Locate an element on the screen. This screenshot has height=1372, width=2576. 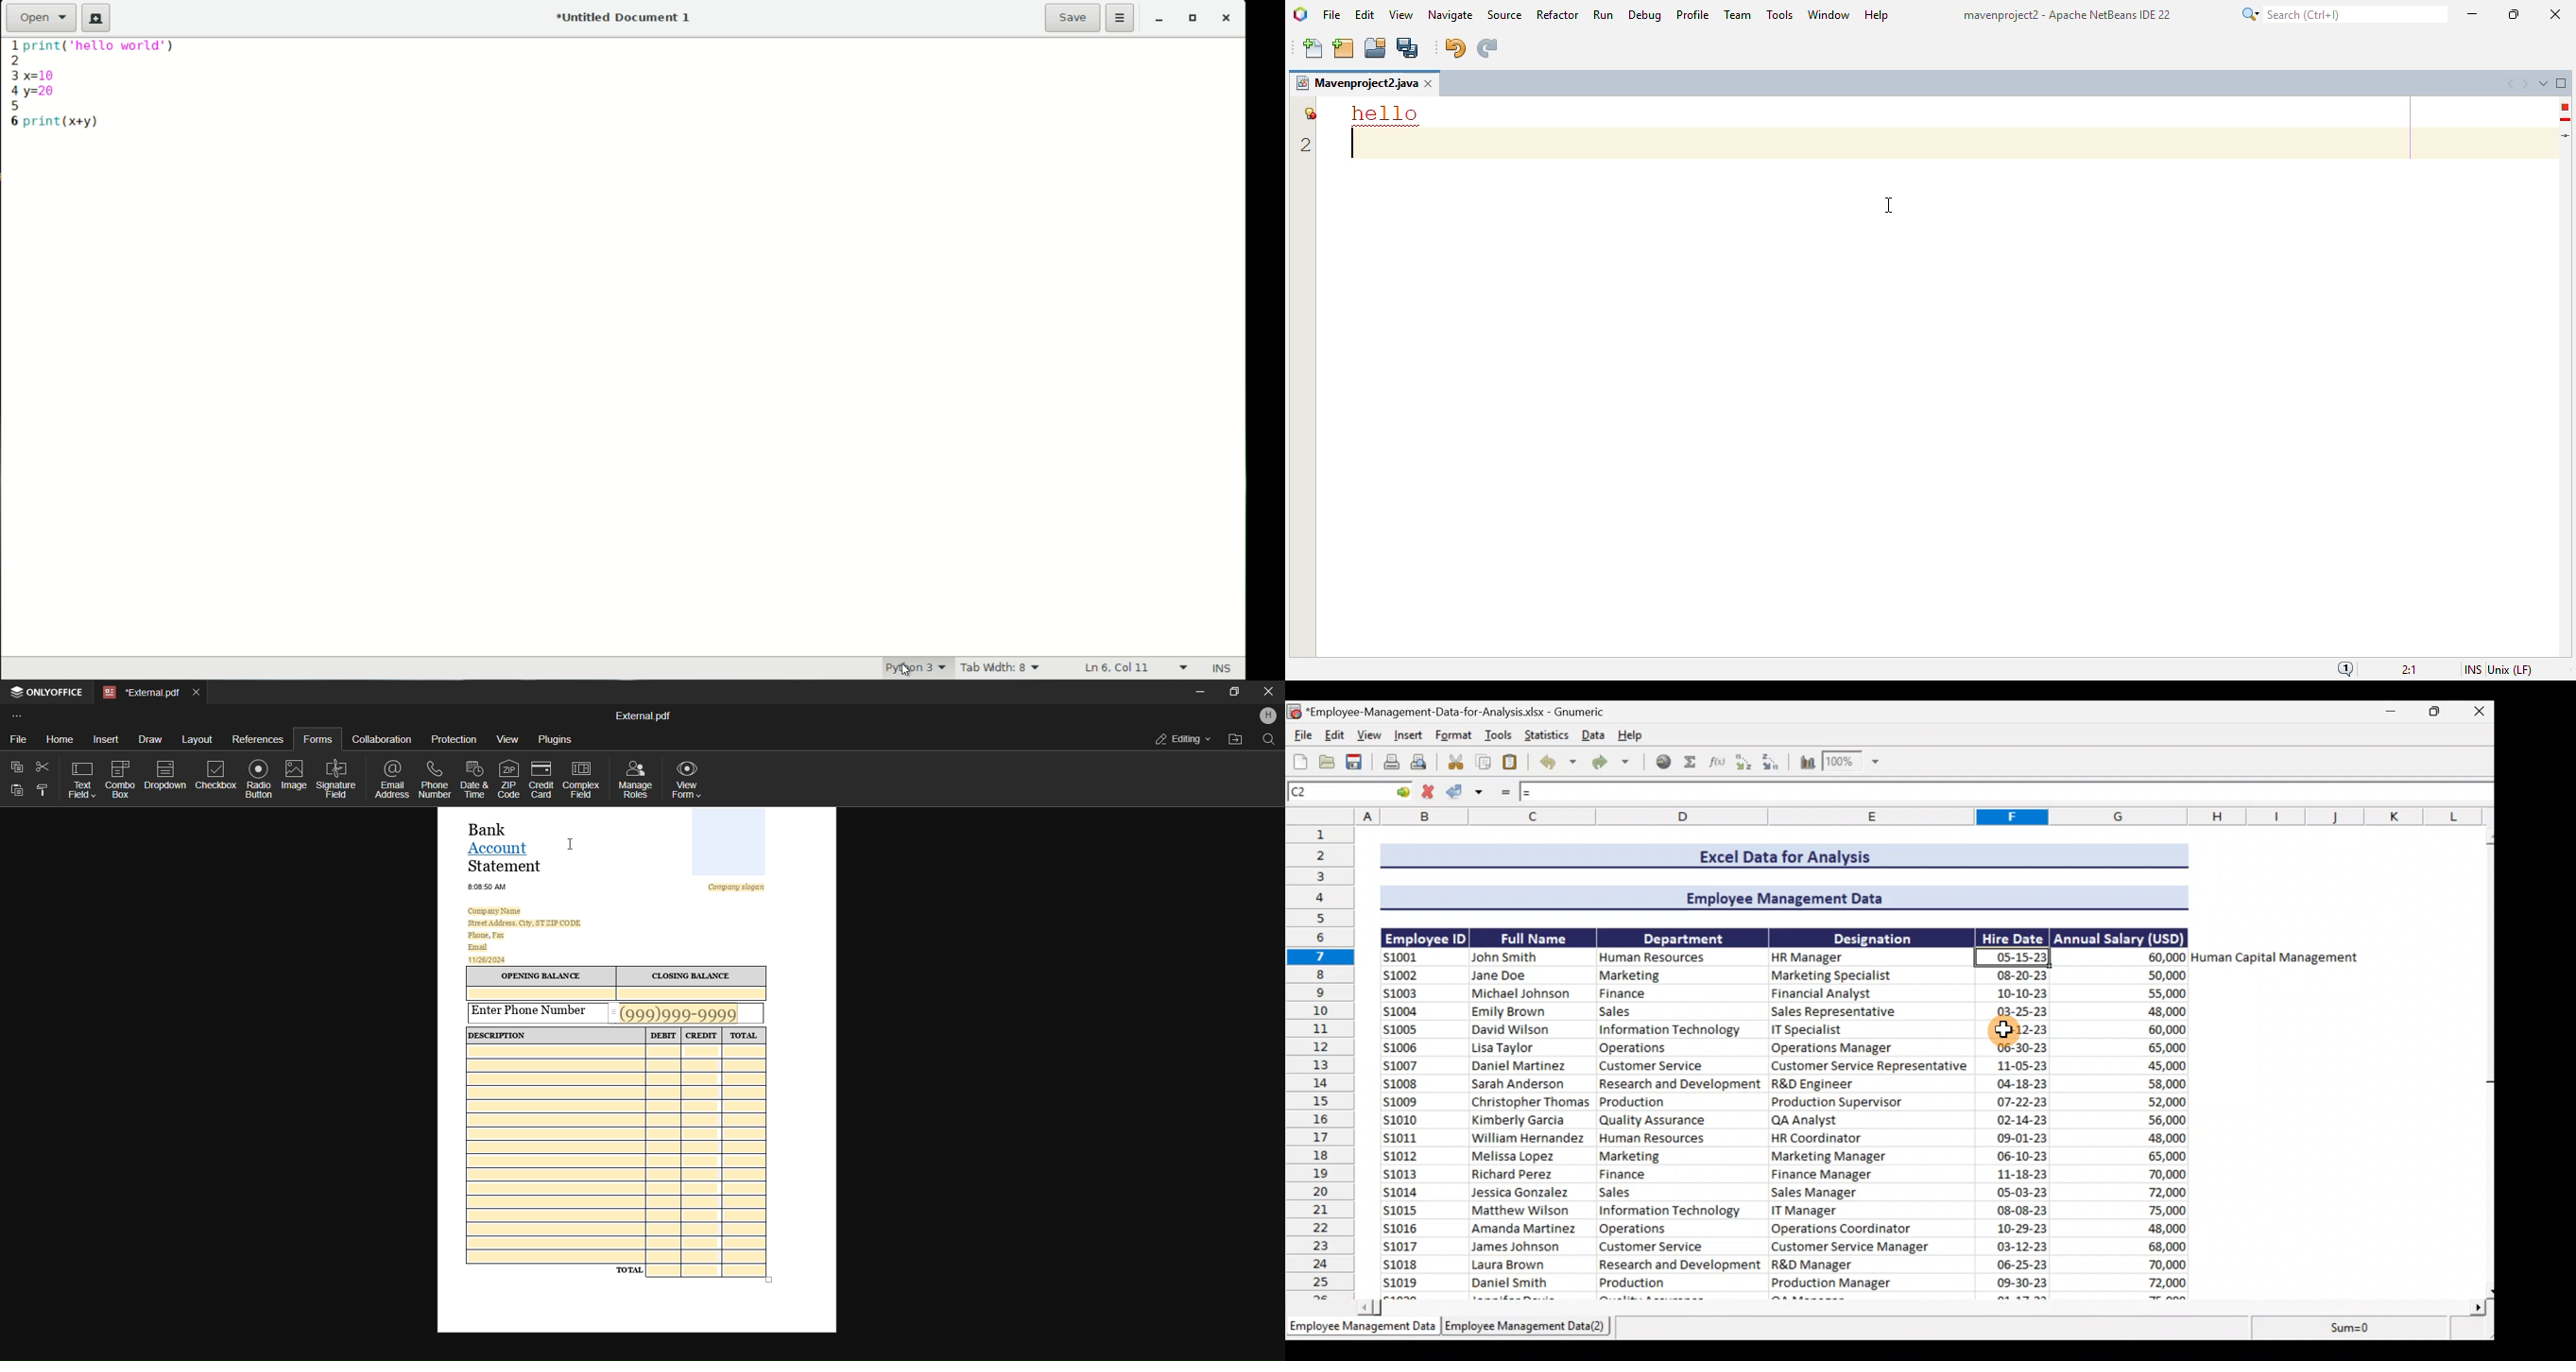
Copy selection is located at coordinates (1483, 764).